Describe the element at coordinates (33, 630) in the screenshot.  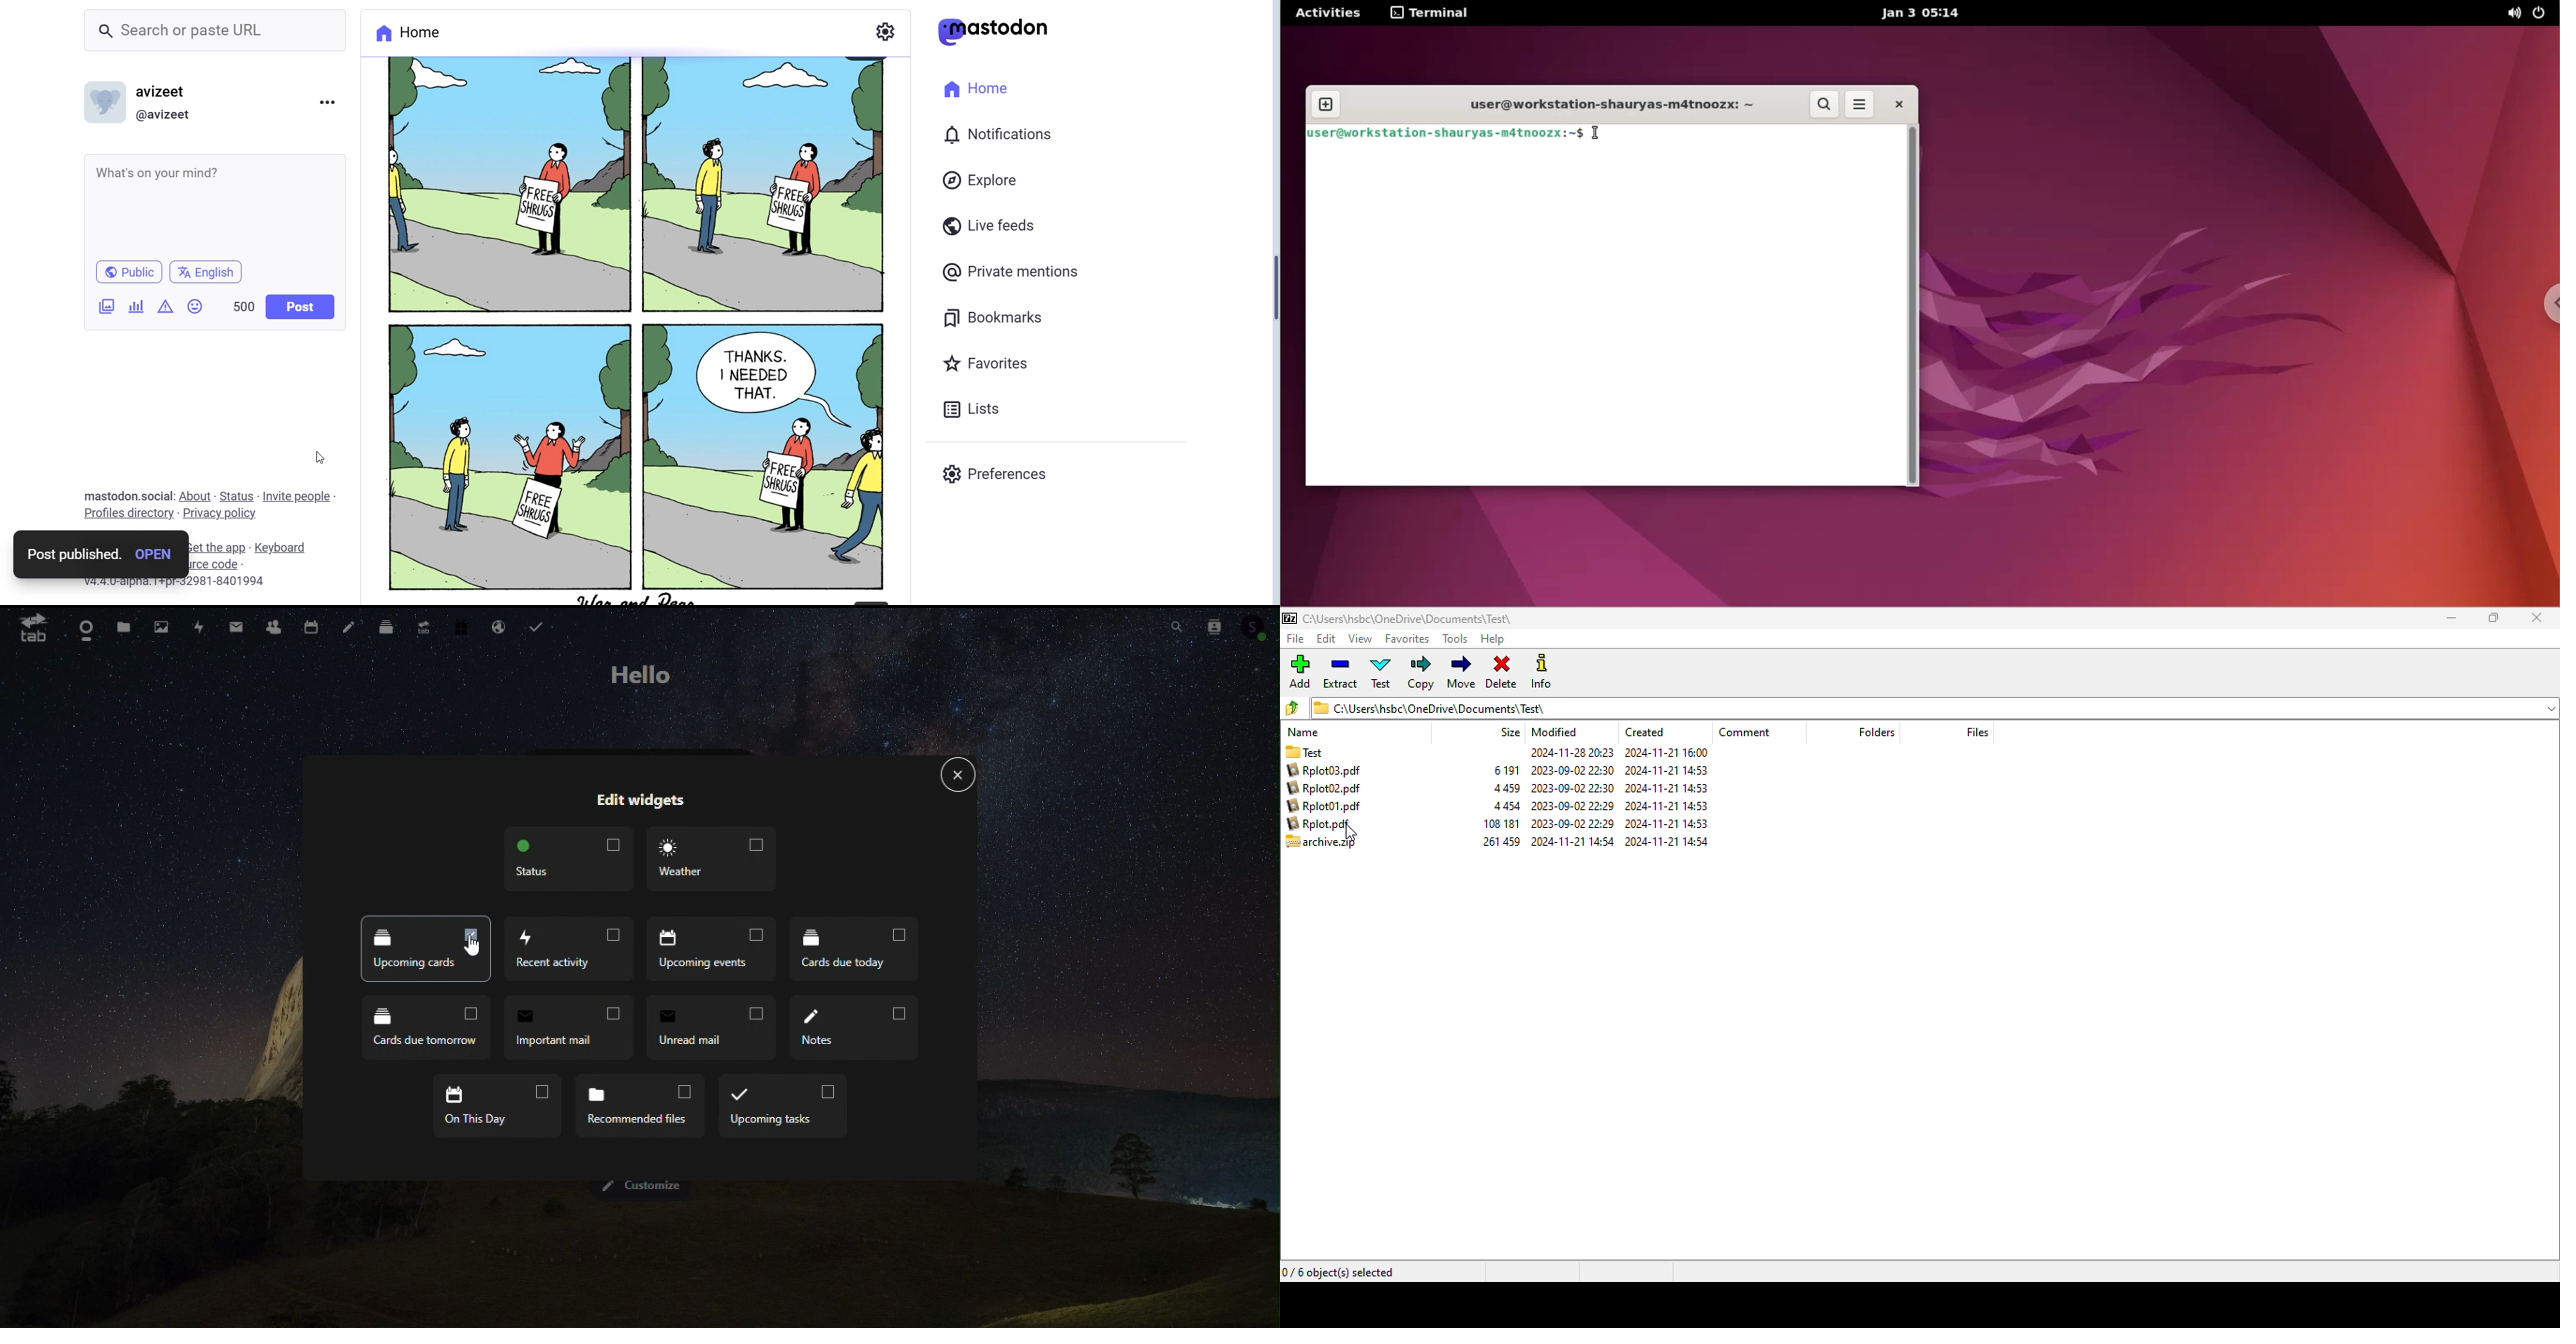
I see `tab` at that location.